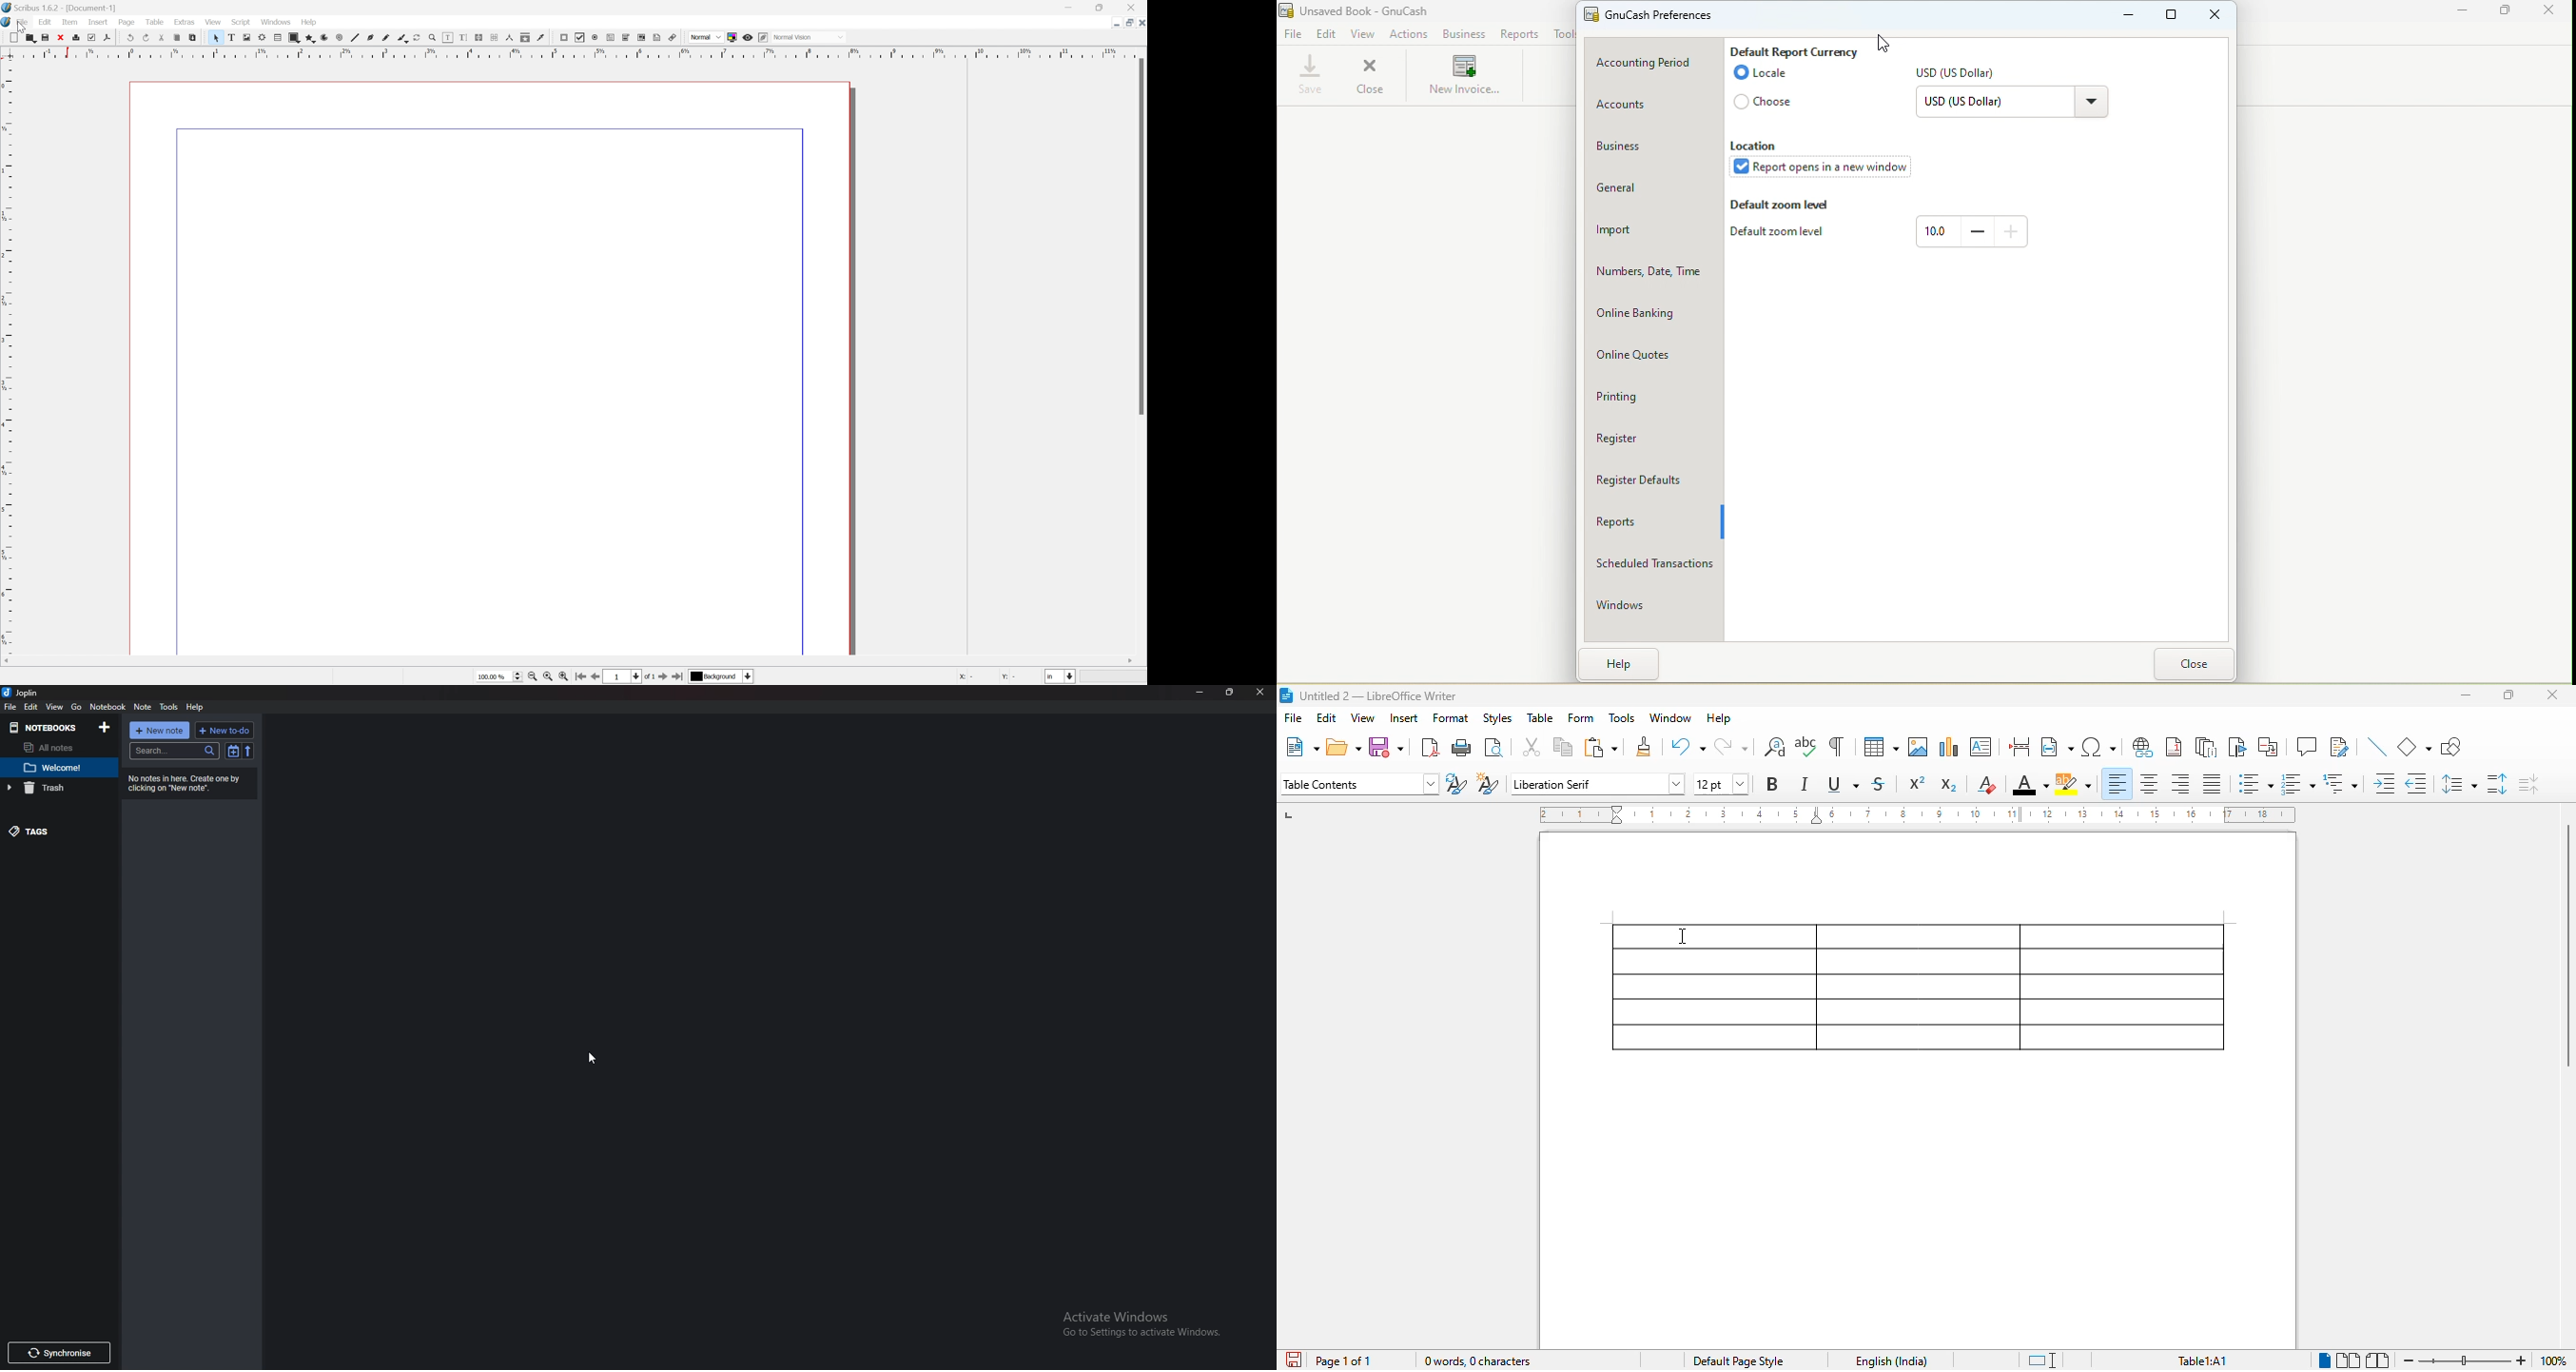 The height and width of the screenshot is (1372, 2576). Describe the element at coordinates (144, 706) in the screenshot. I see `Note` at that location.